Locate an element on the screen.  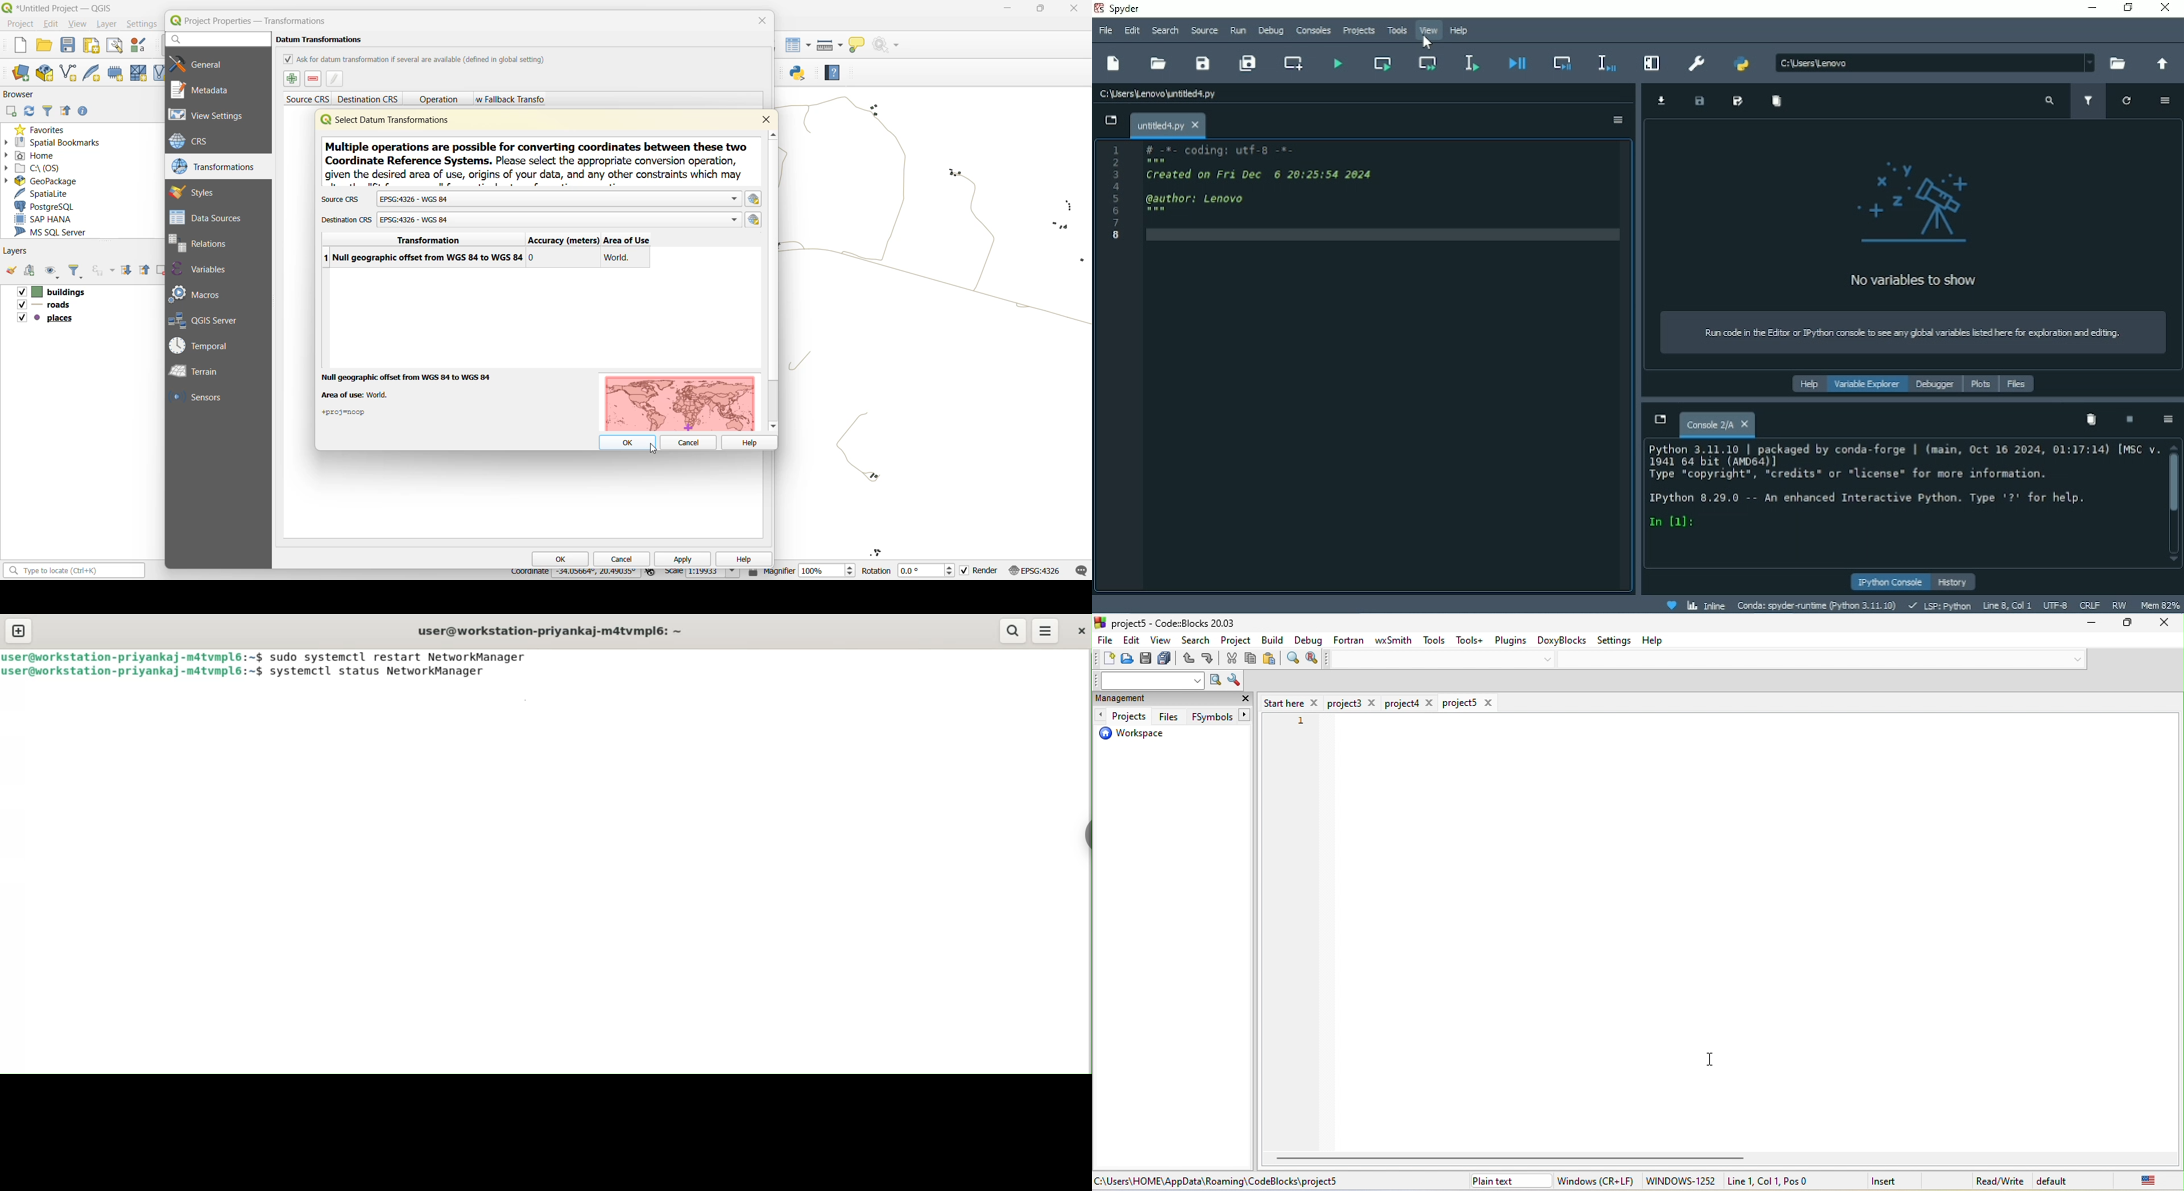
down is located at coordinates (2074, 659).